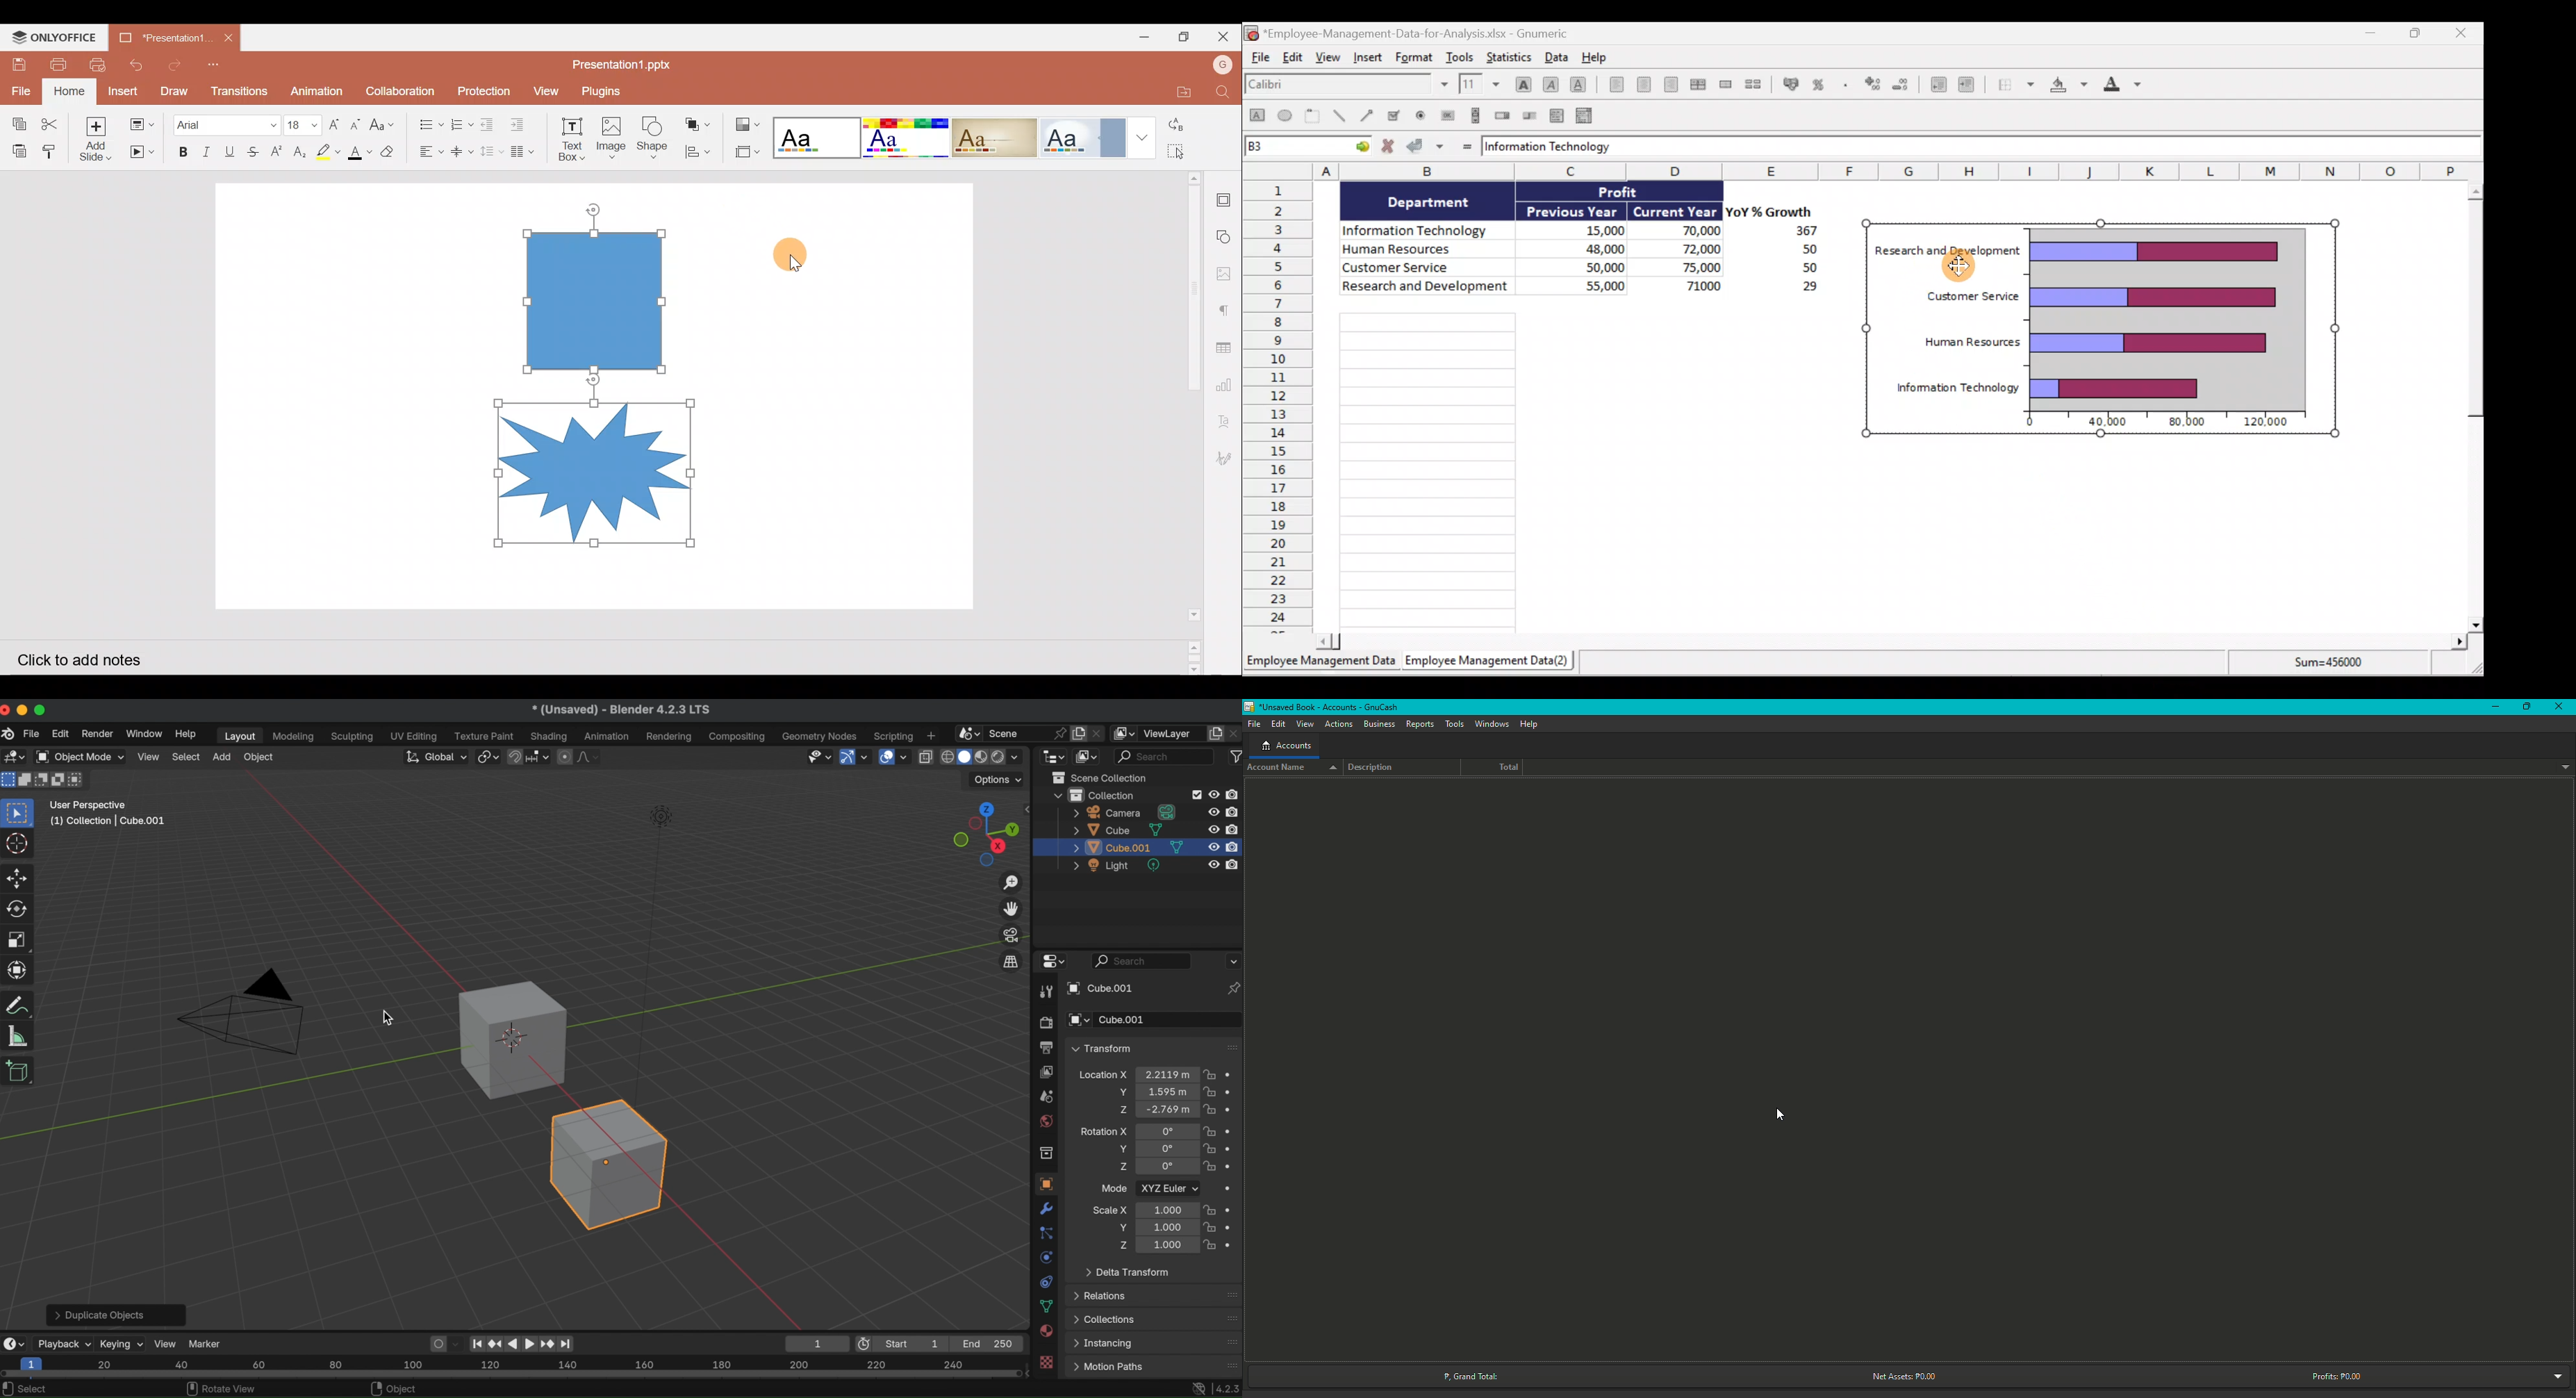 The image size is (2576, 1400). I want to click on editor type, so click(13, 1343).